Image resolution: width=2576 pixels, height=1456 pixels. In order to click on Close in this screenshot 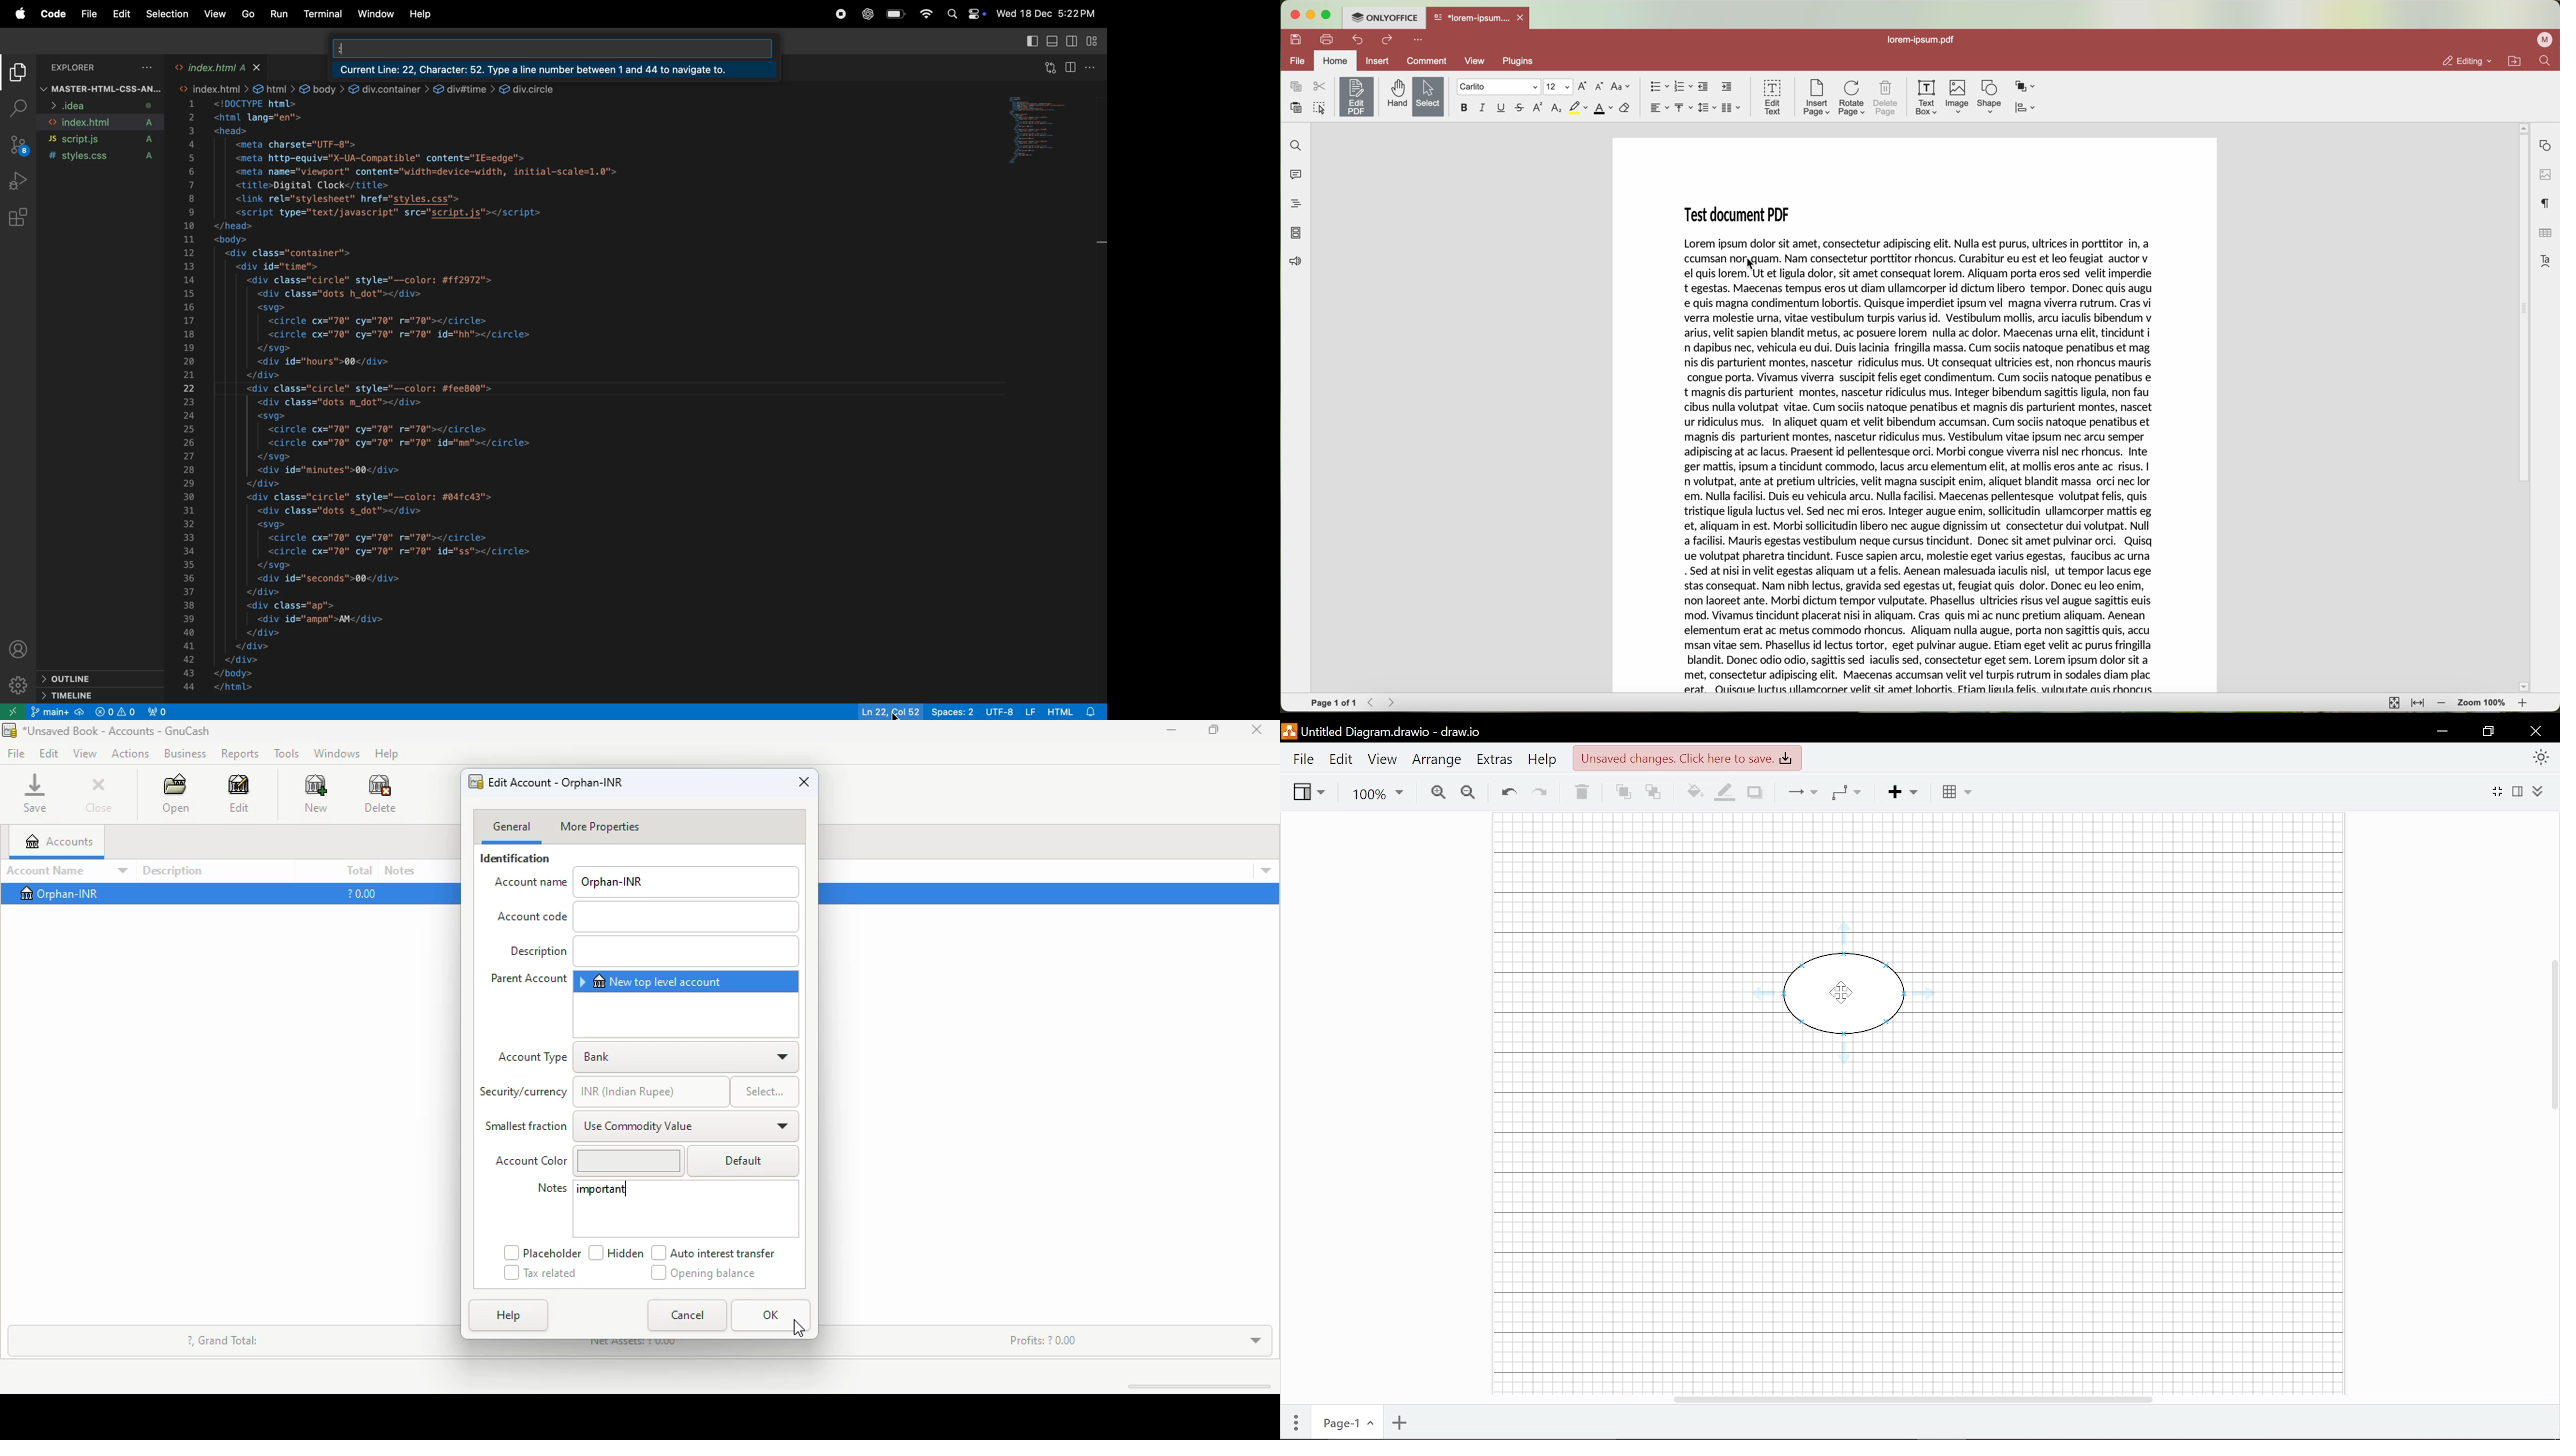, I will do `click(2536, 731)`.